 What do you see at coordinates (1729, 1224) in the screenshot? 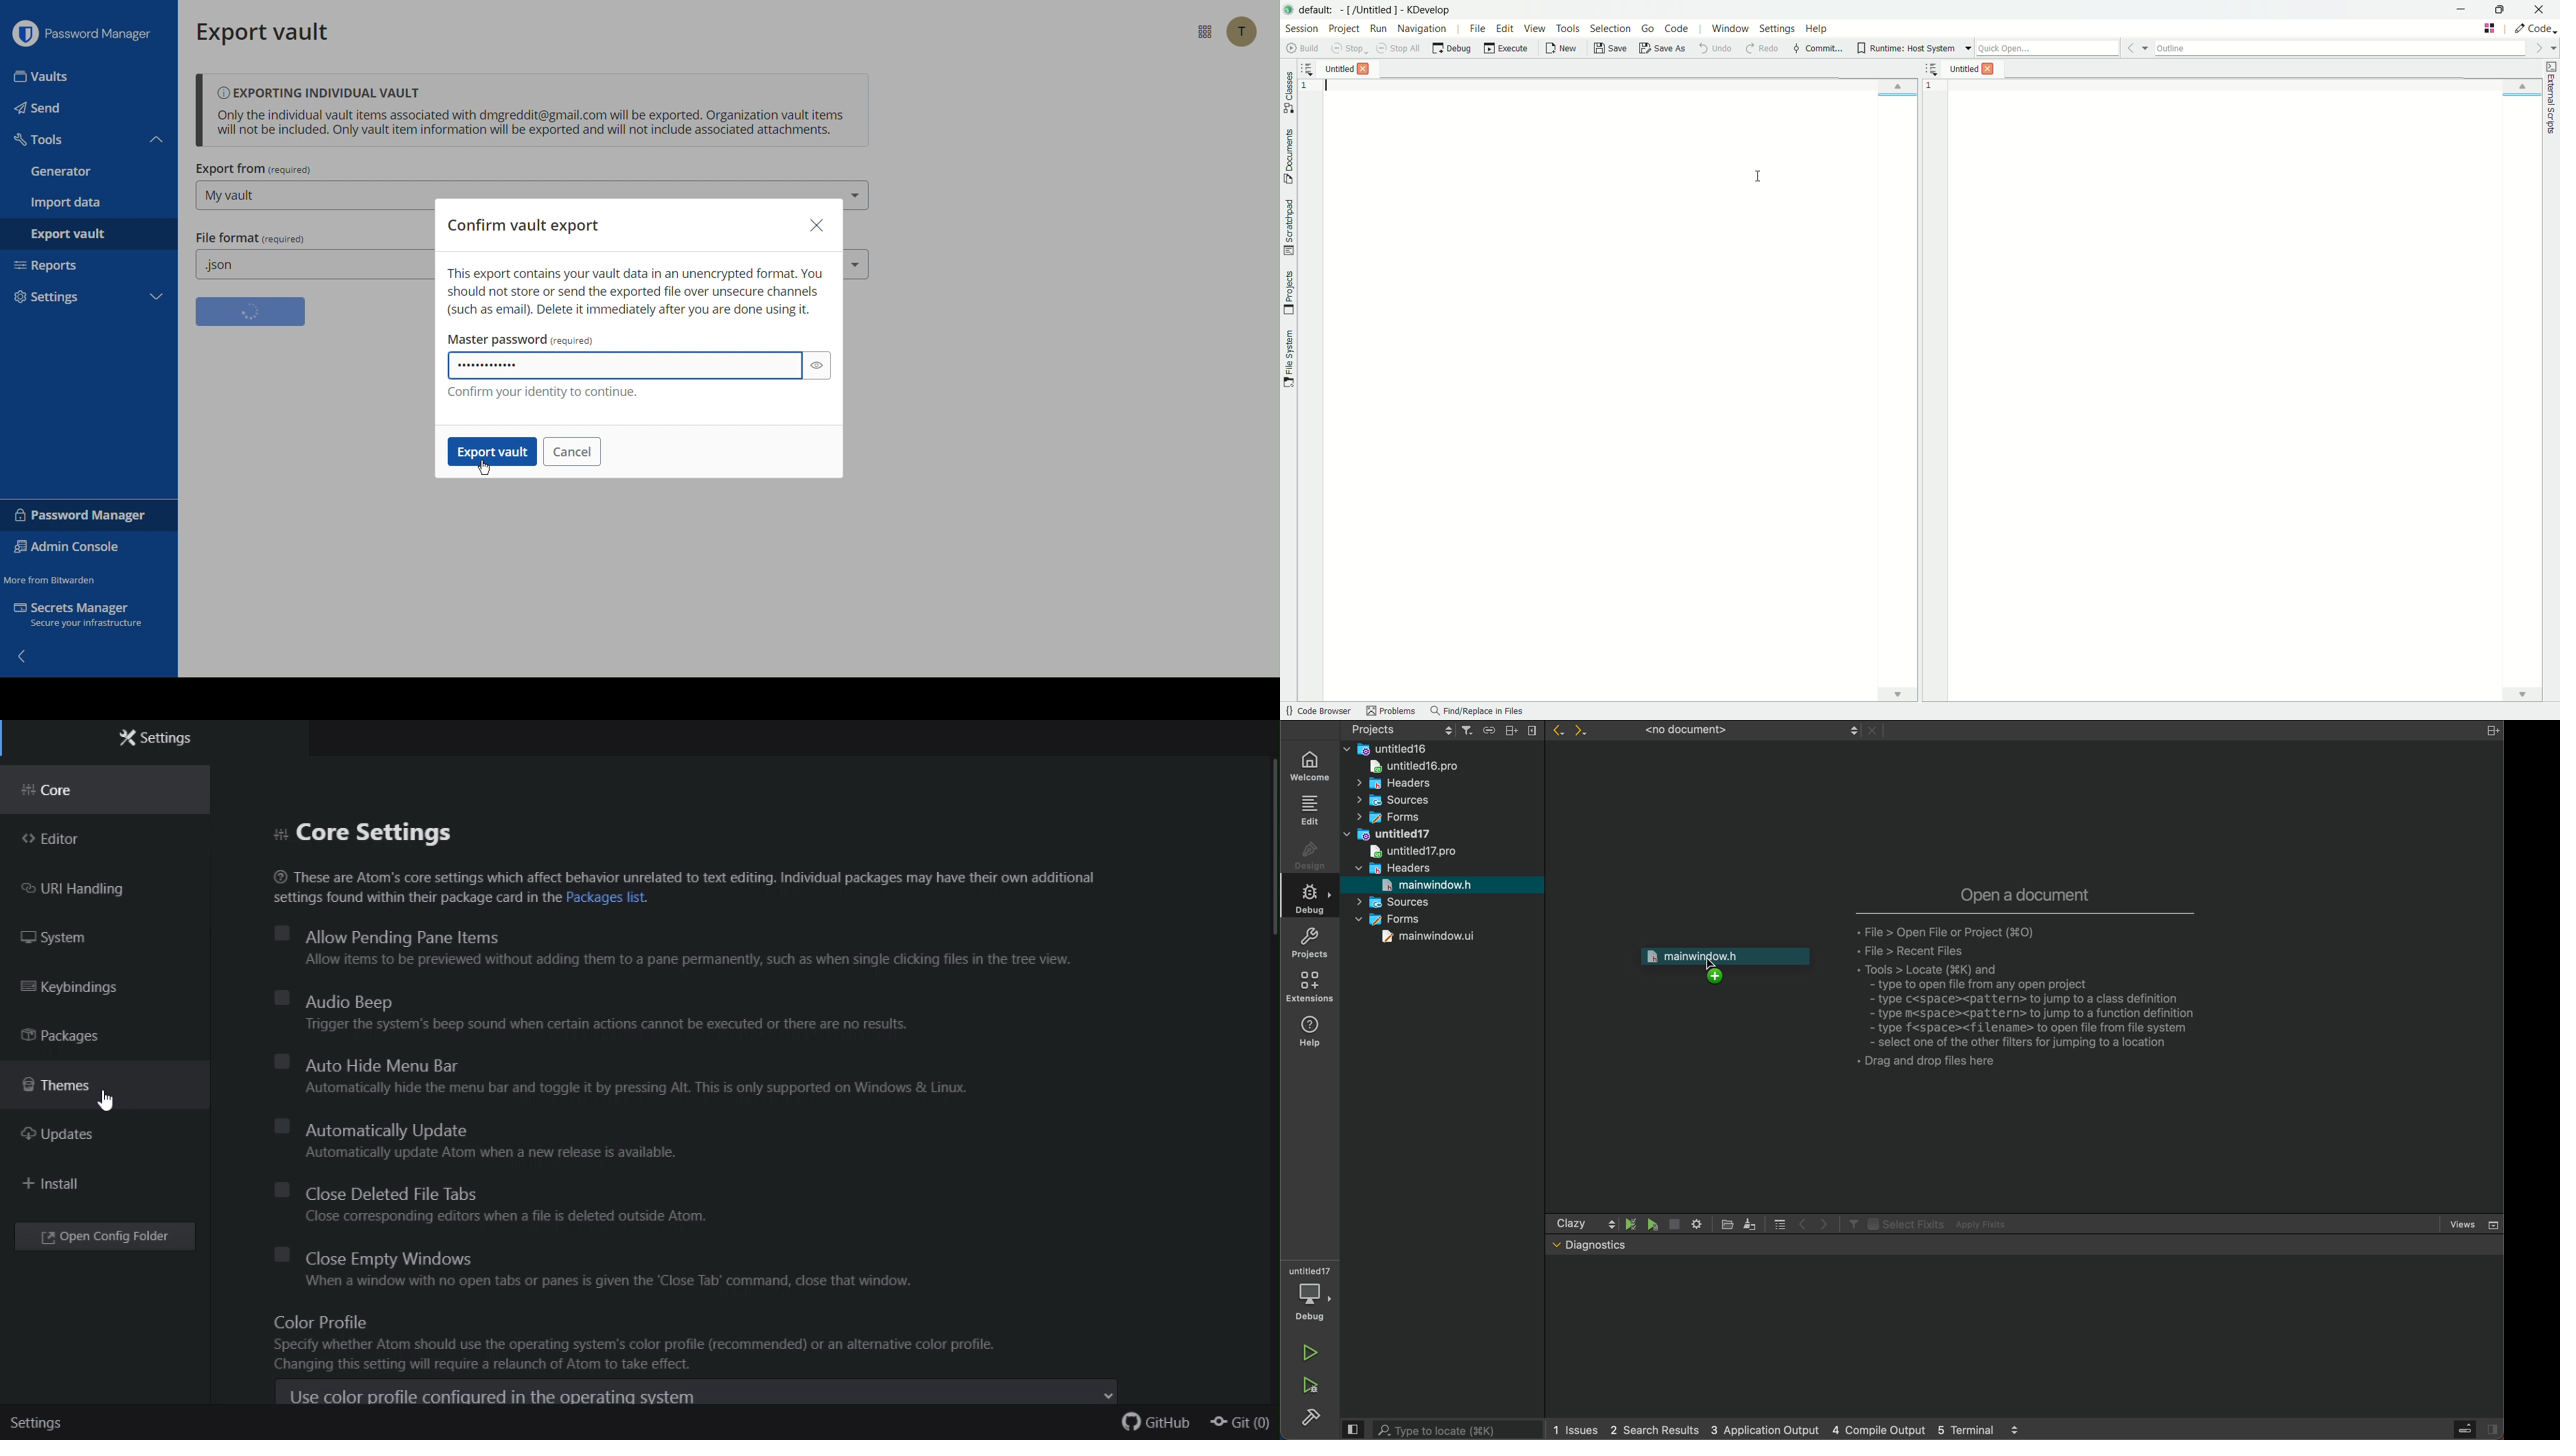
I see `file` at bounding box center [1729, 1224].